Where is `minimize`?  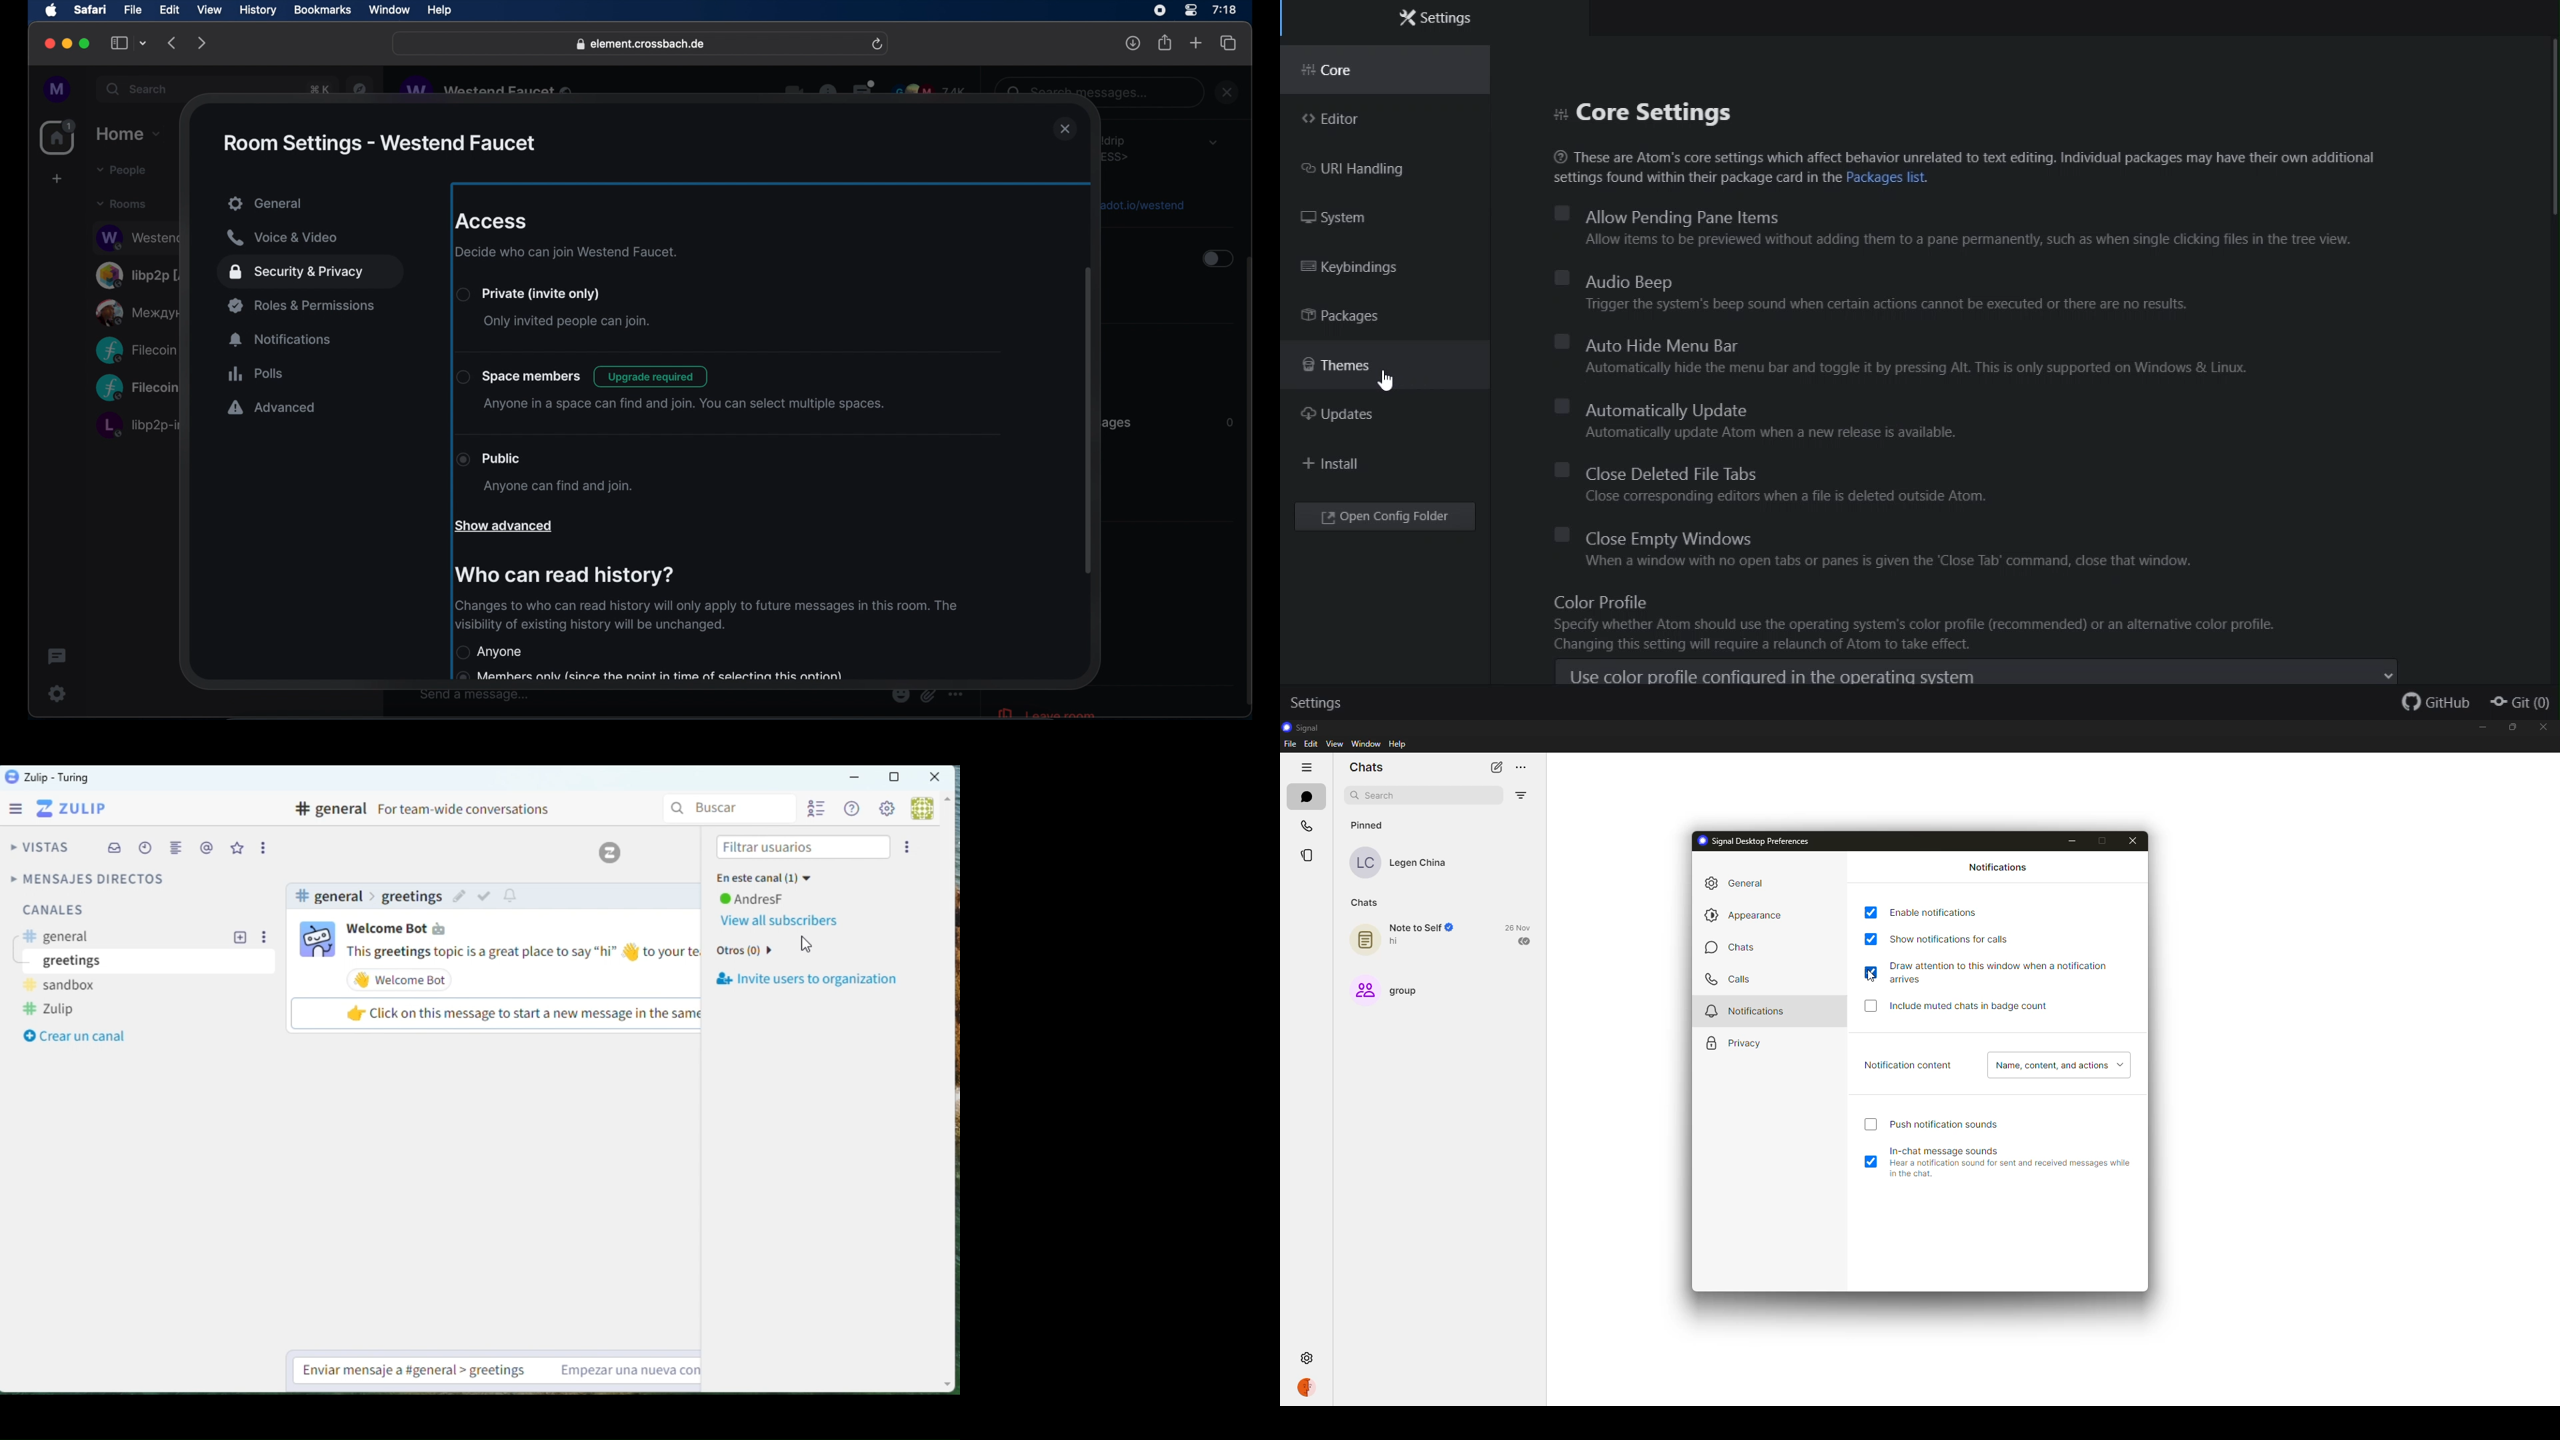 minimize is located at coordinates (2073, 843).